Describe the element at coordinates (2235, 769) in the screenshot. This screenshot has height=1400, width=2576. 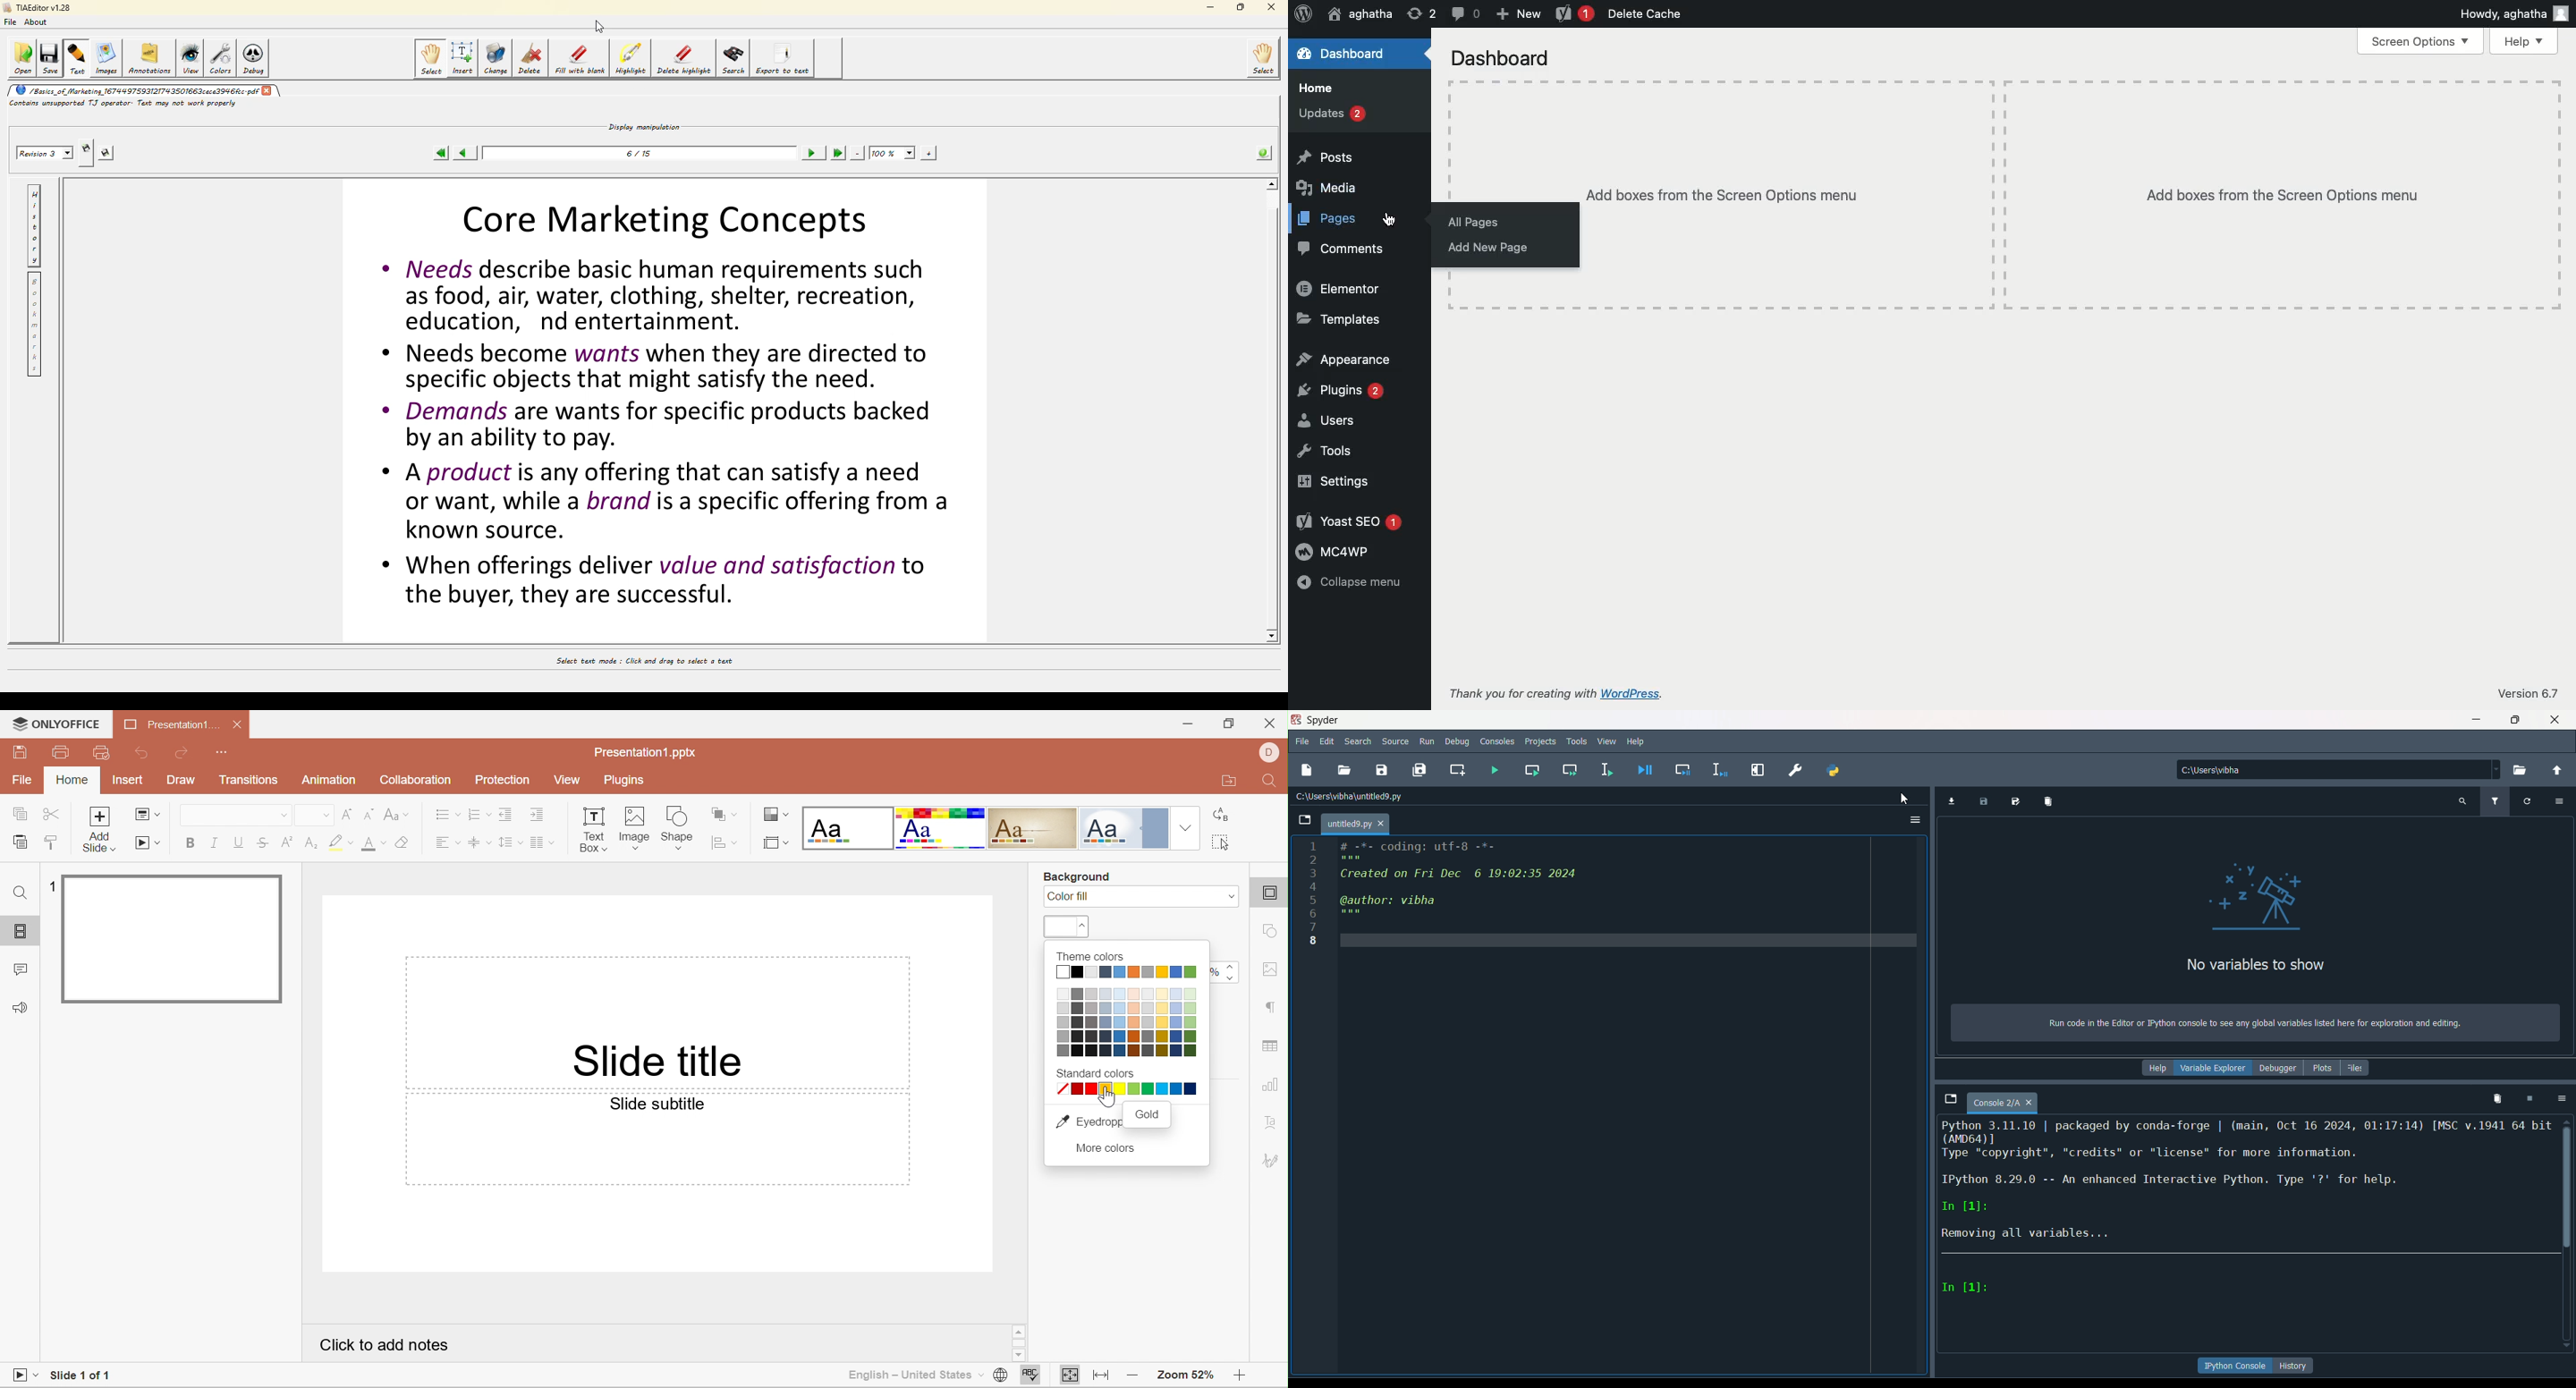
I see `file path` at that location.